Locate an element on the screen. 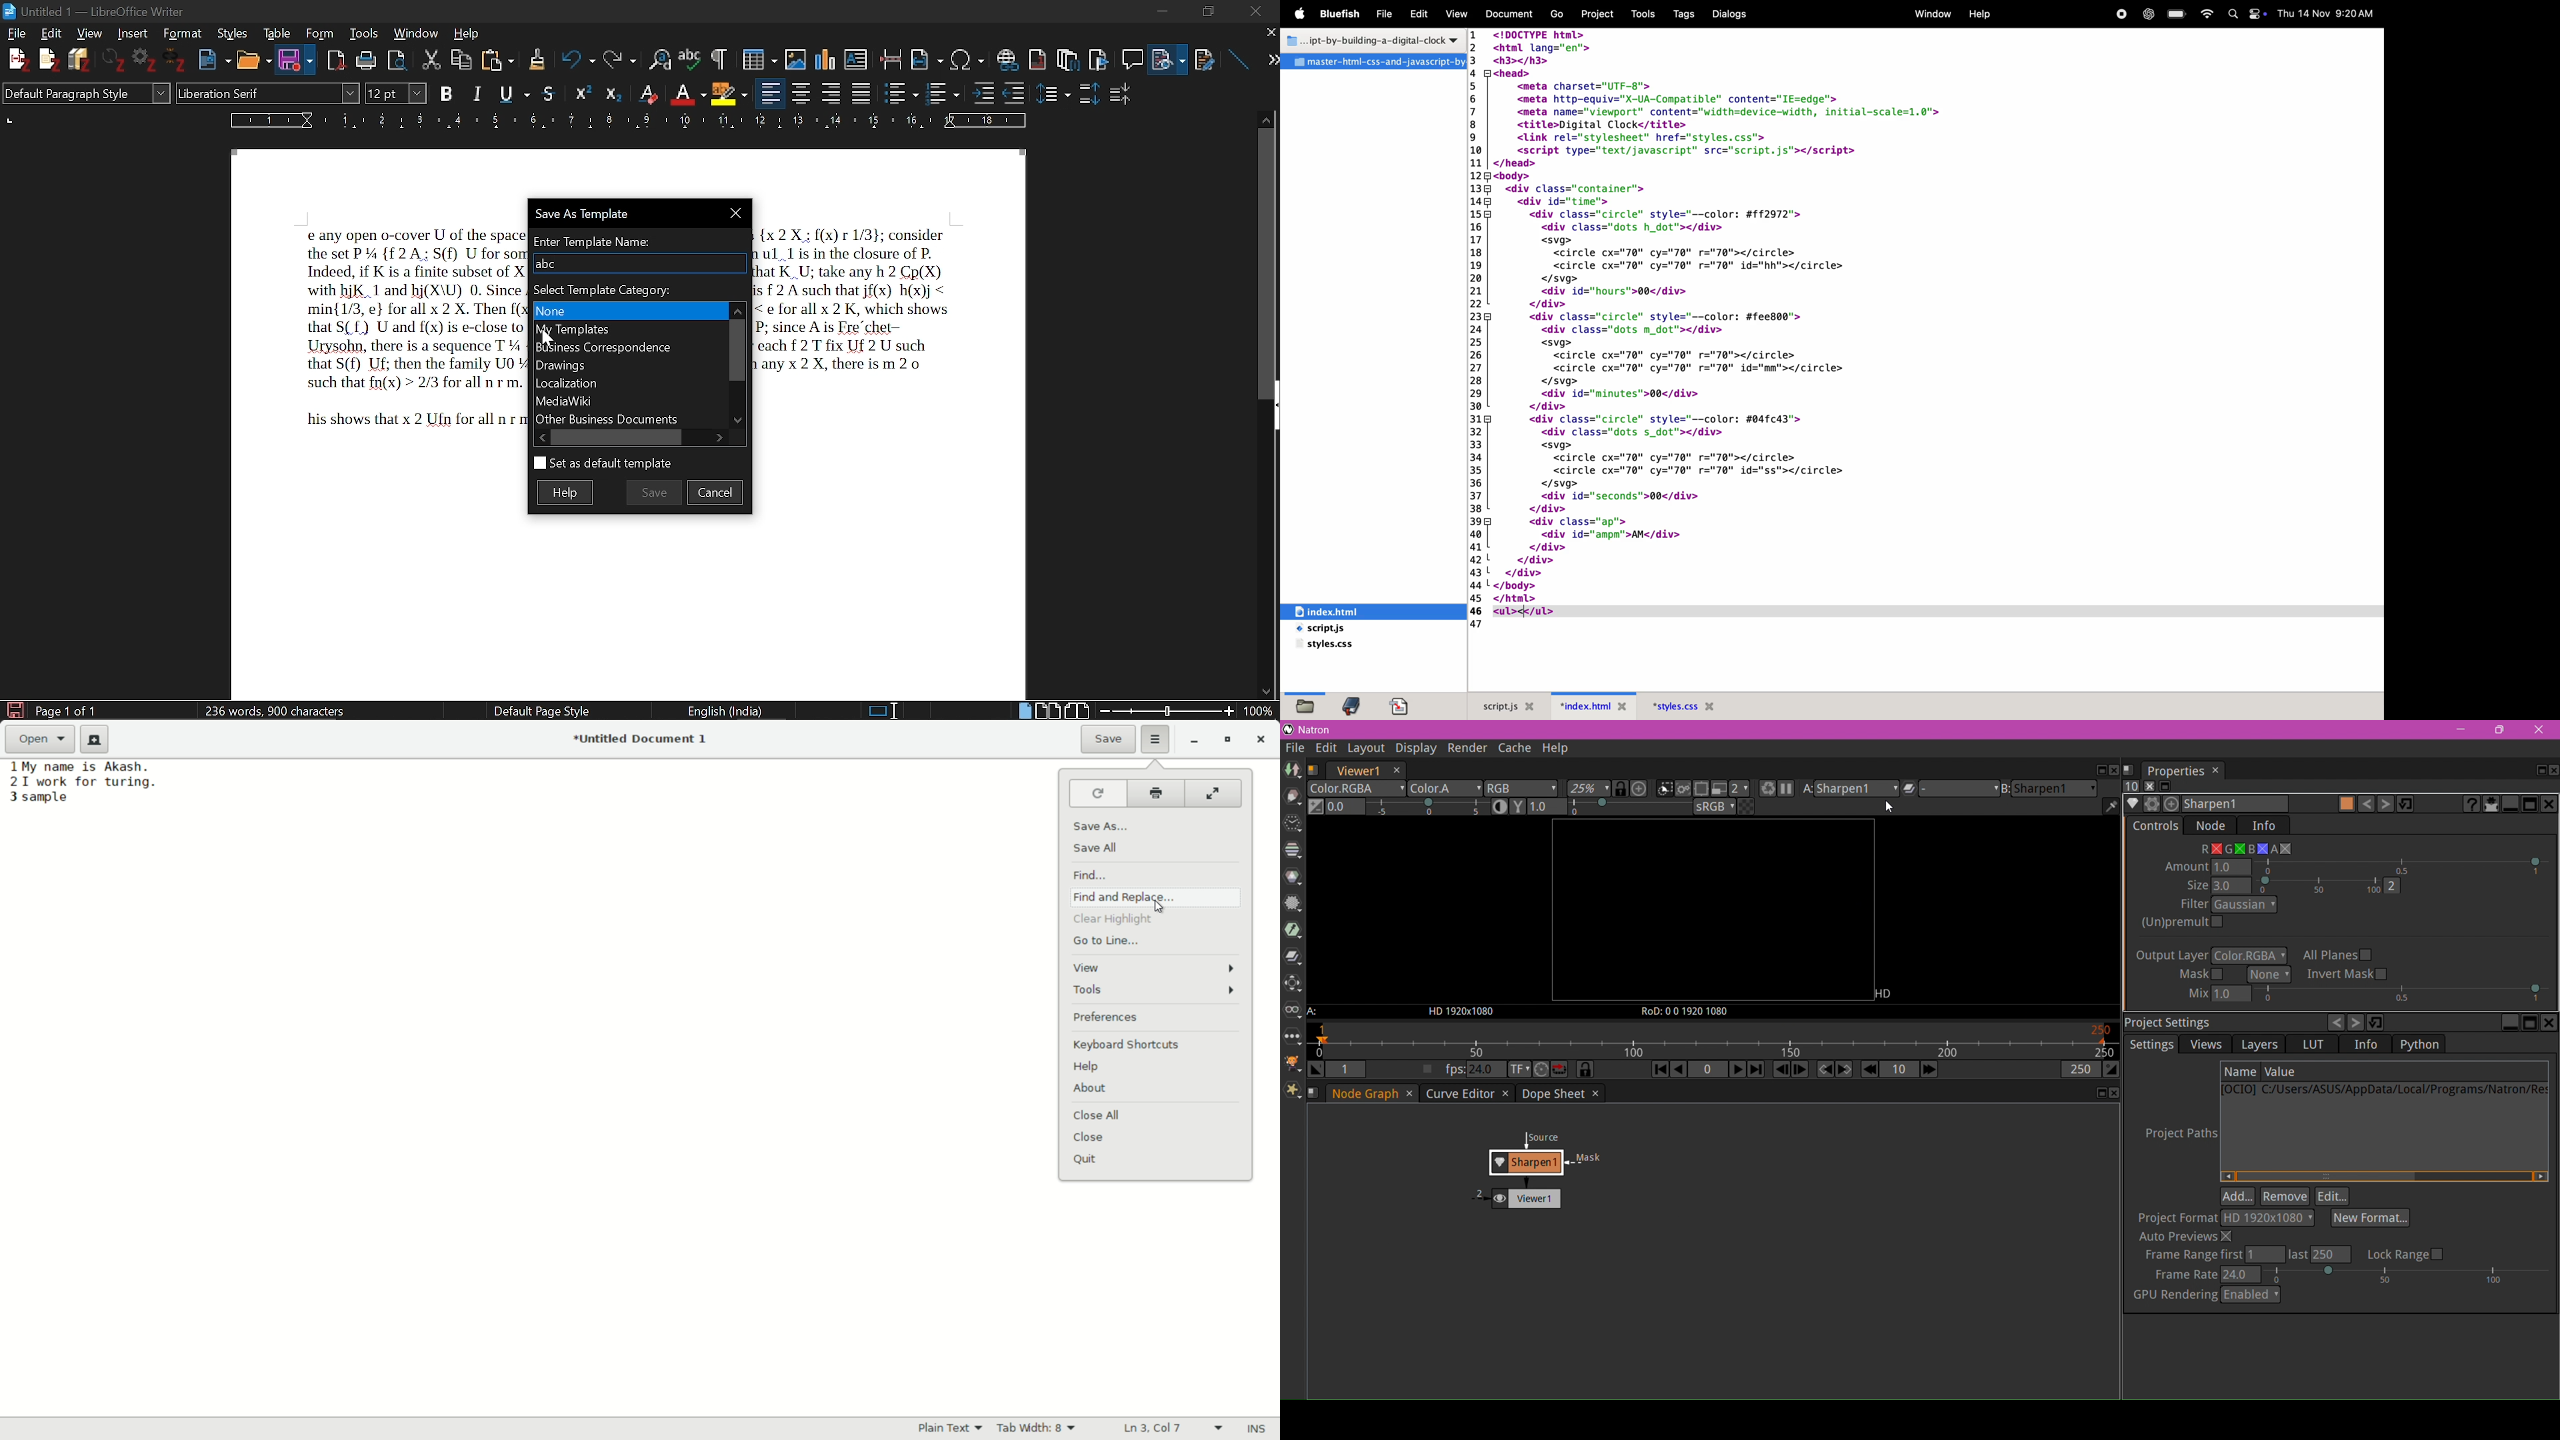 This screenshot has width=2576, height=1456. tools is located at coordinates (1644, 14).